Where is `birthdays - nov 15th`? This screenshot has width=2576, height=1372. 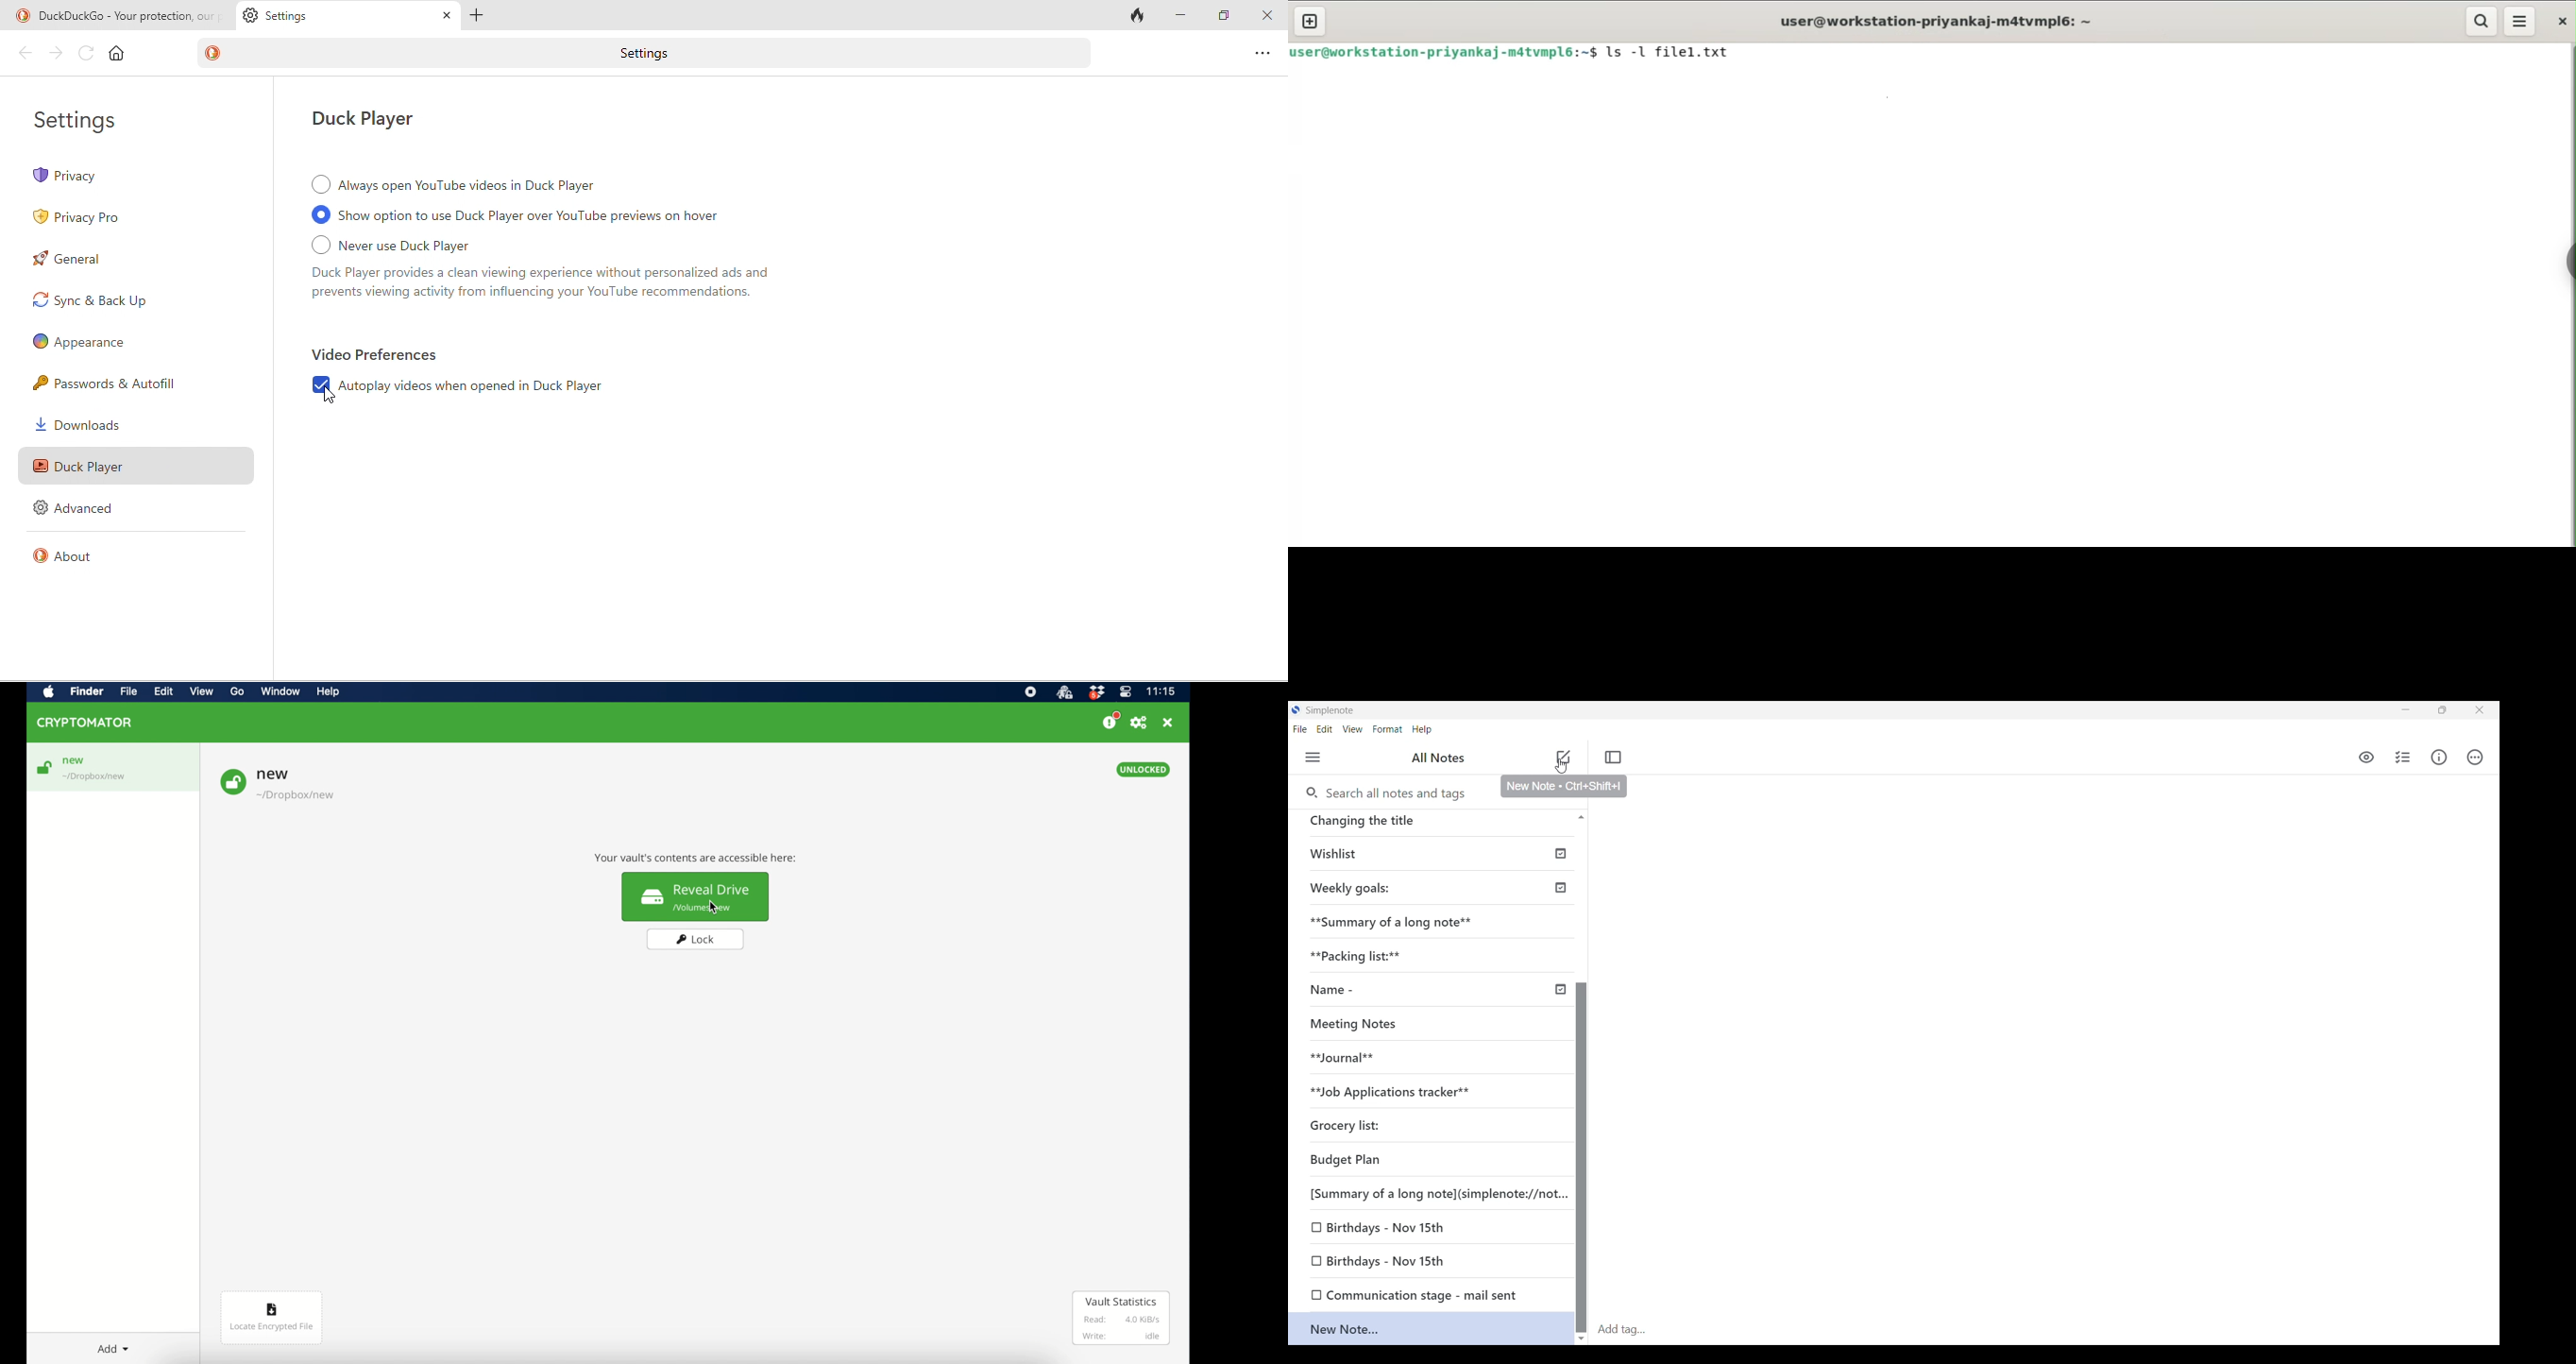
birthdays - nov 15th is located at coordinates (1388, 1227).